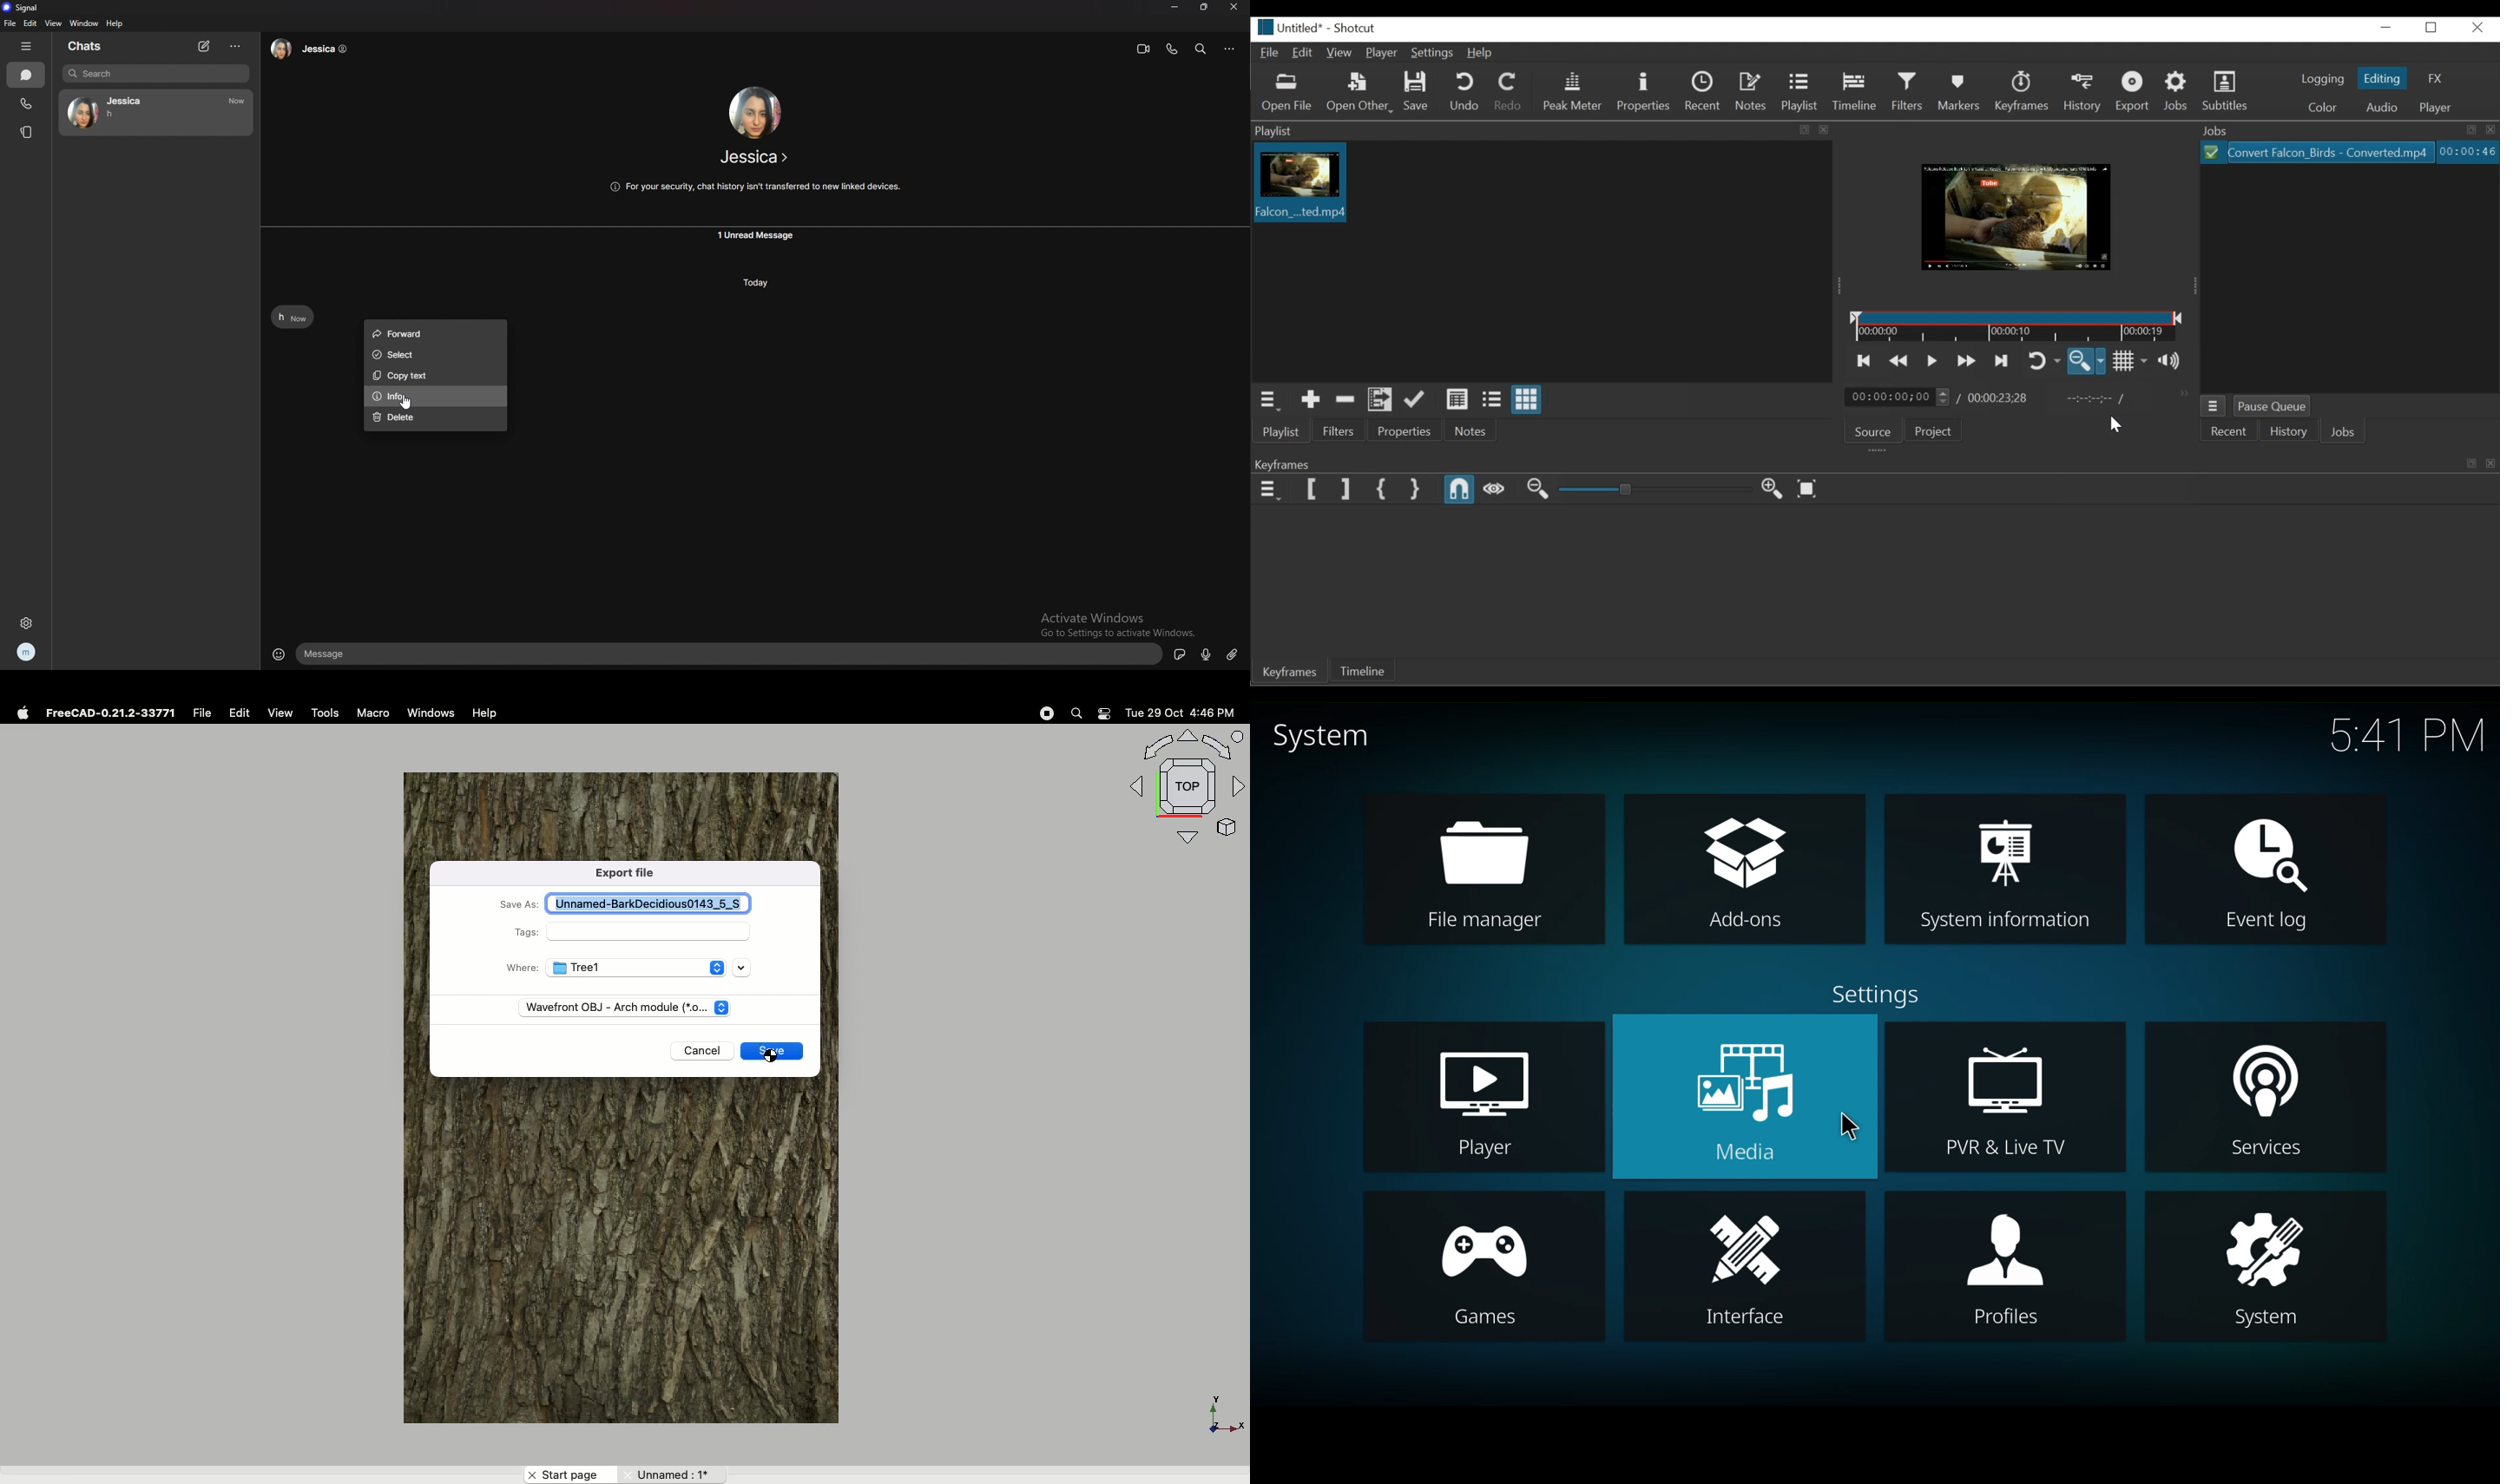 This screenshot has width=2520, height=1484. What do you see at coordinates (1900, 361) in the screenshot?
I see `Play quickly backward` at bounding box center [1900, 361].